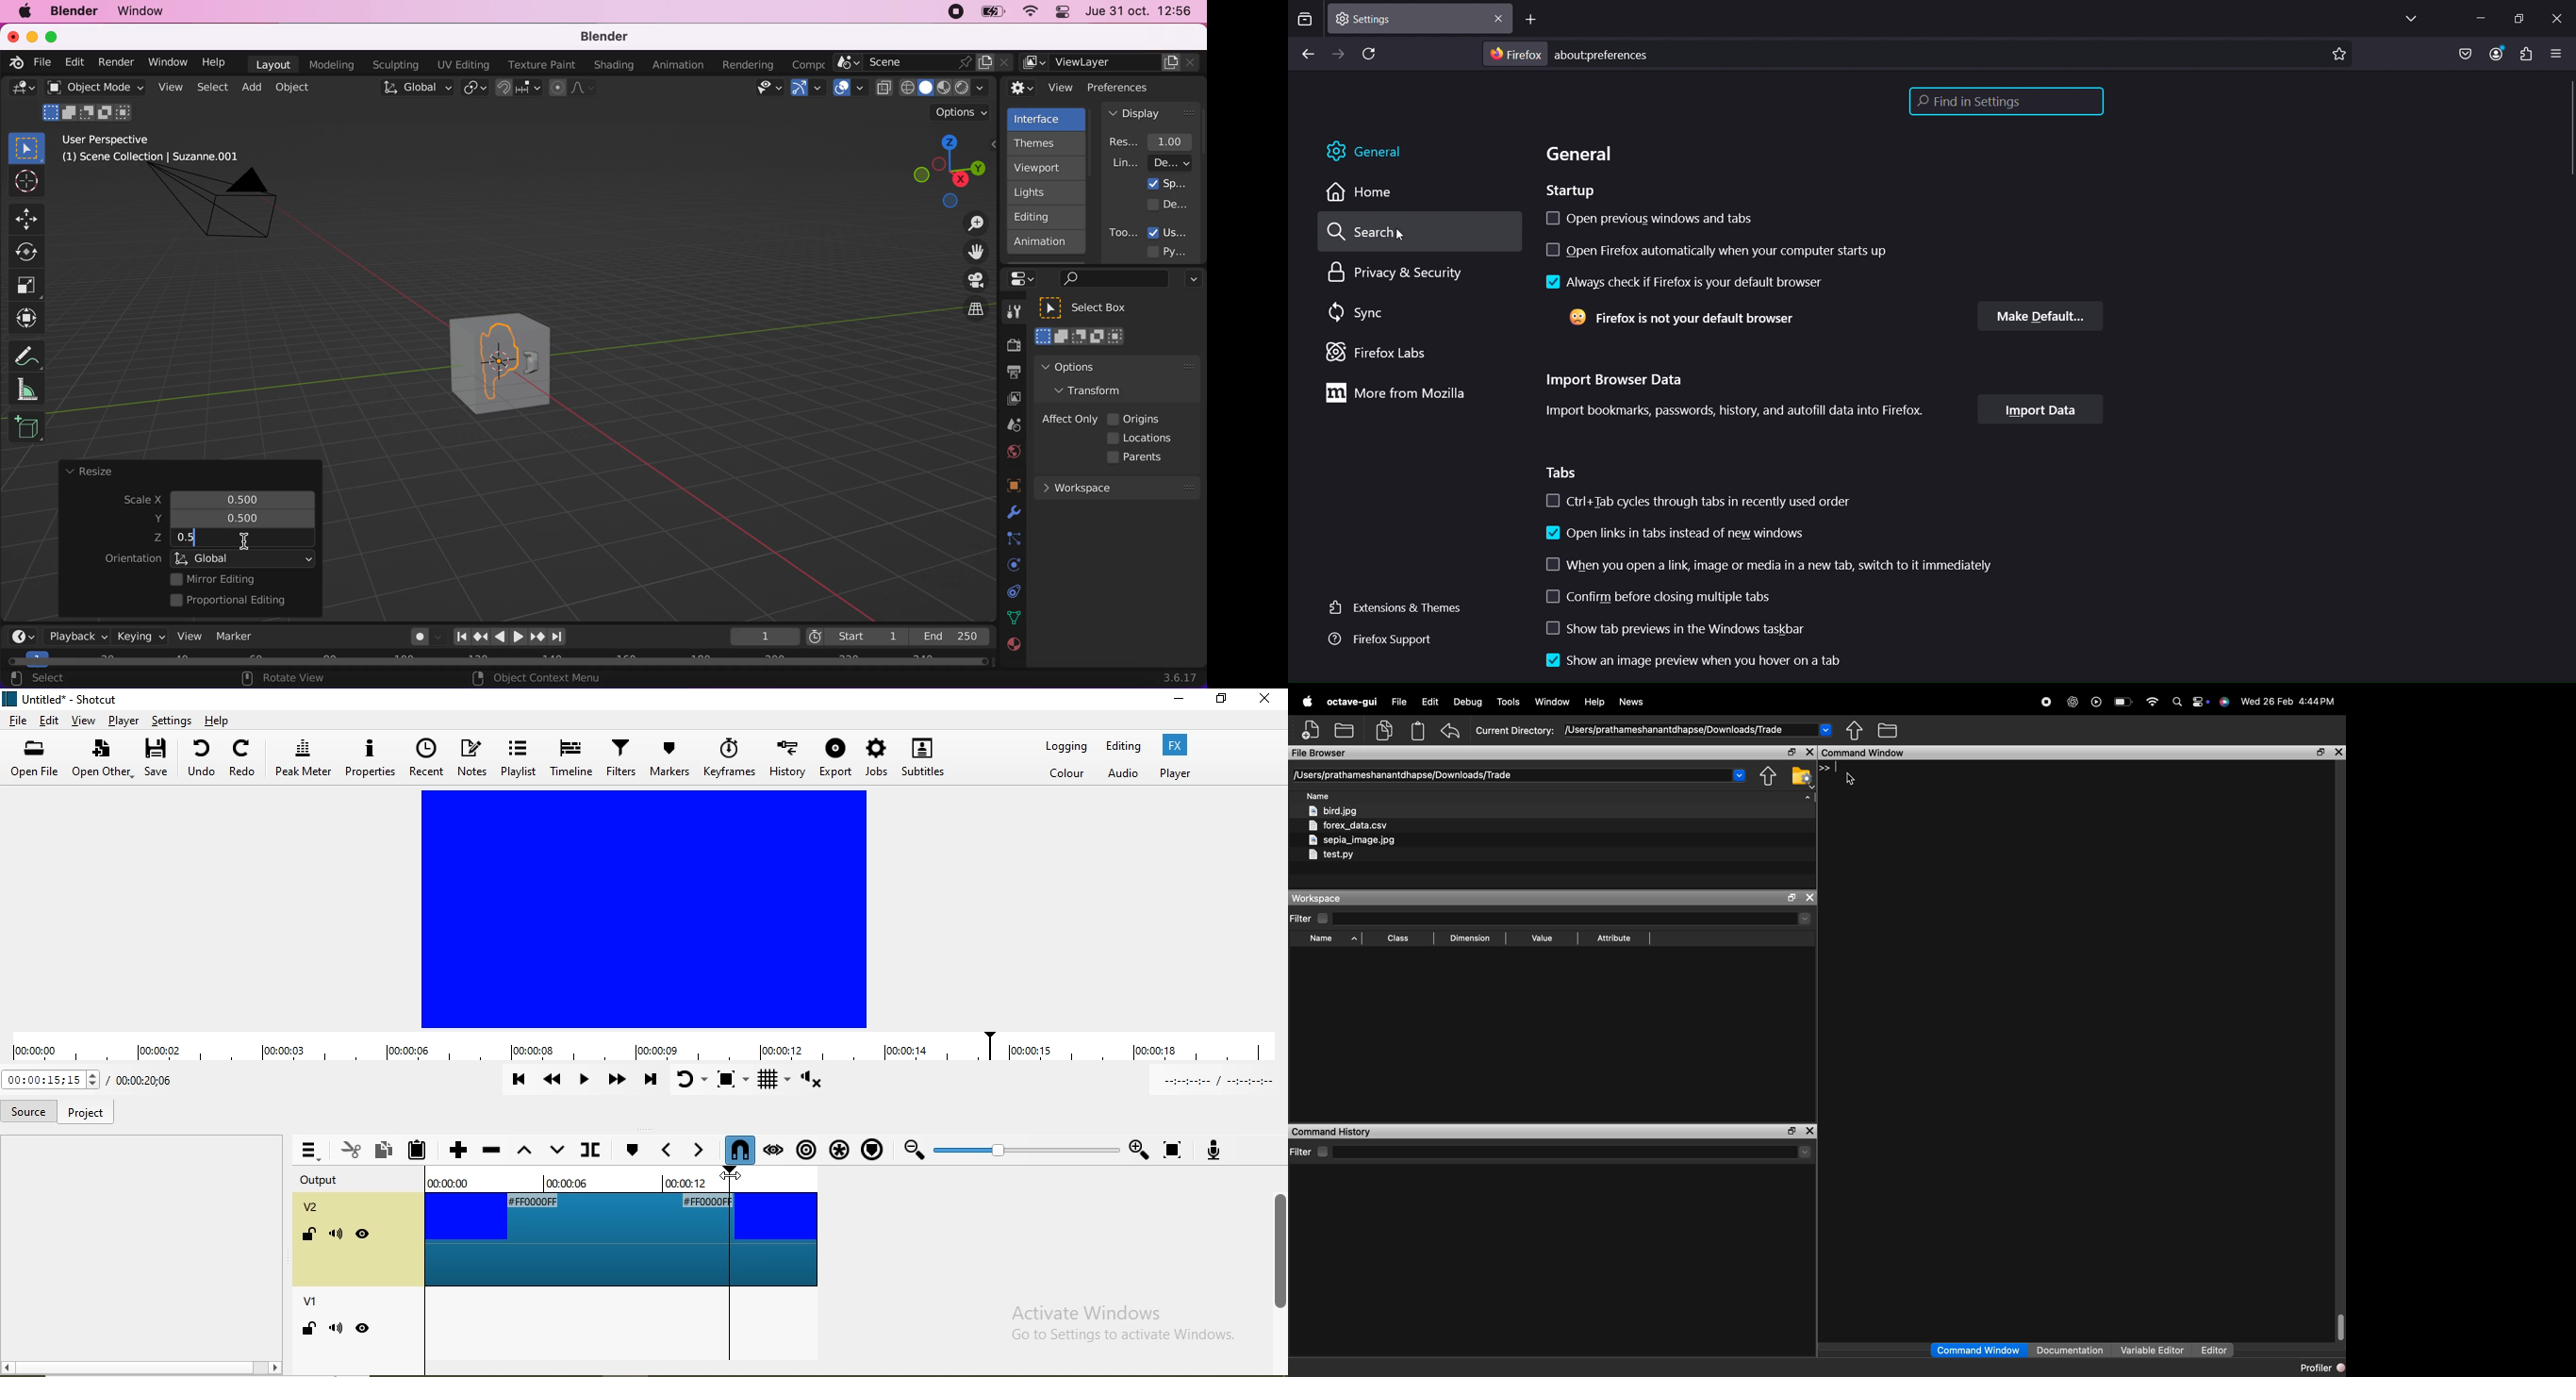 The height and width of the screenshot is (1400, 2576). I want to click on open file, so click(38, 760).